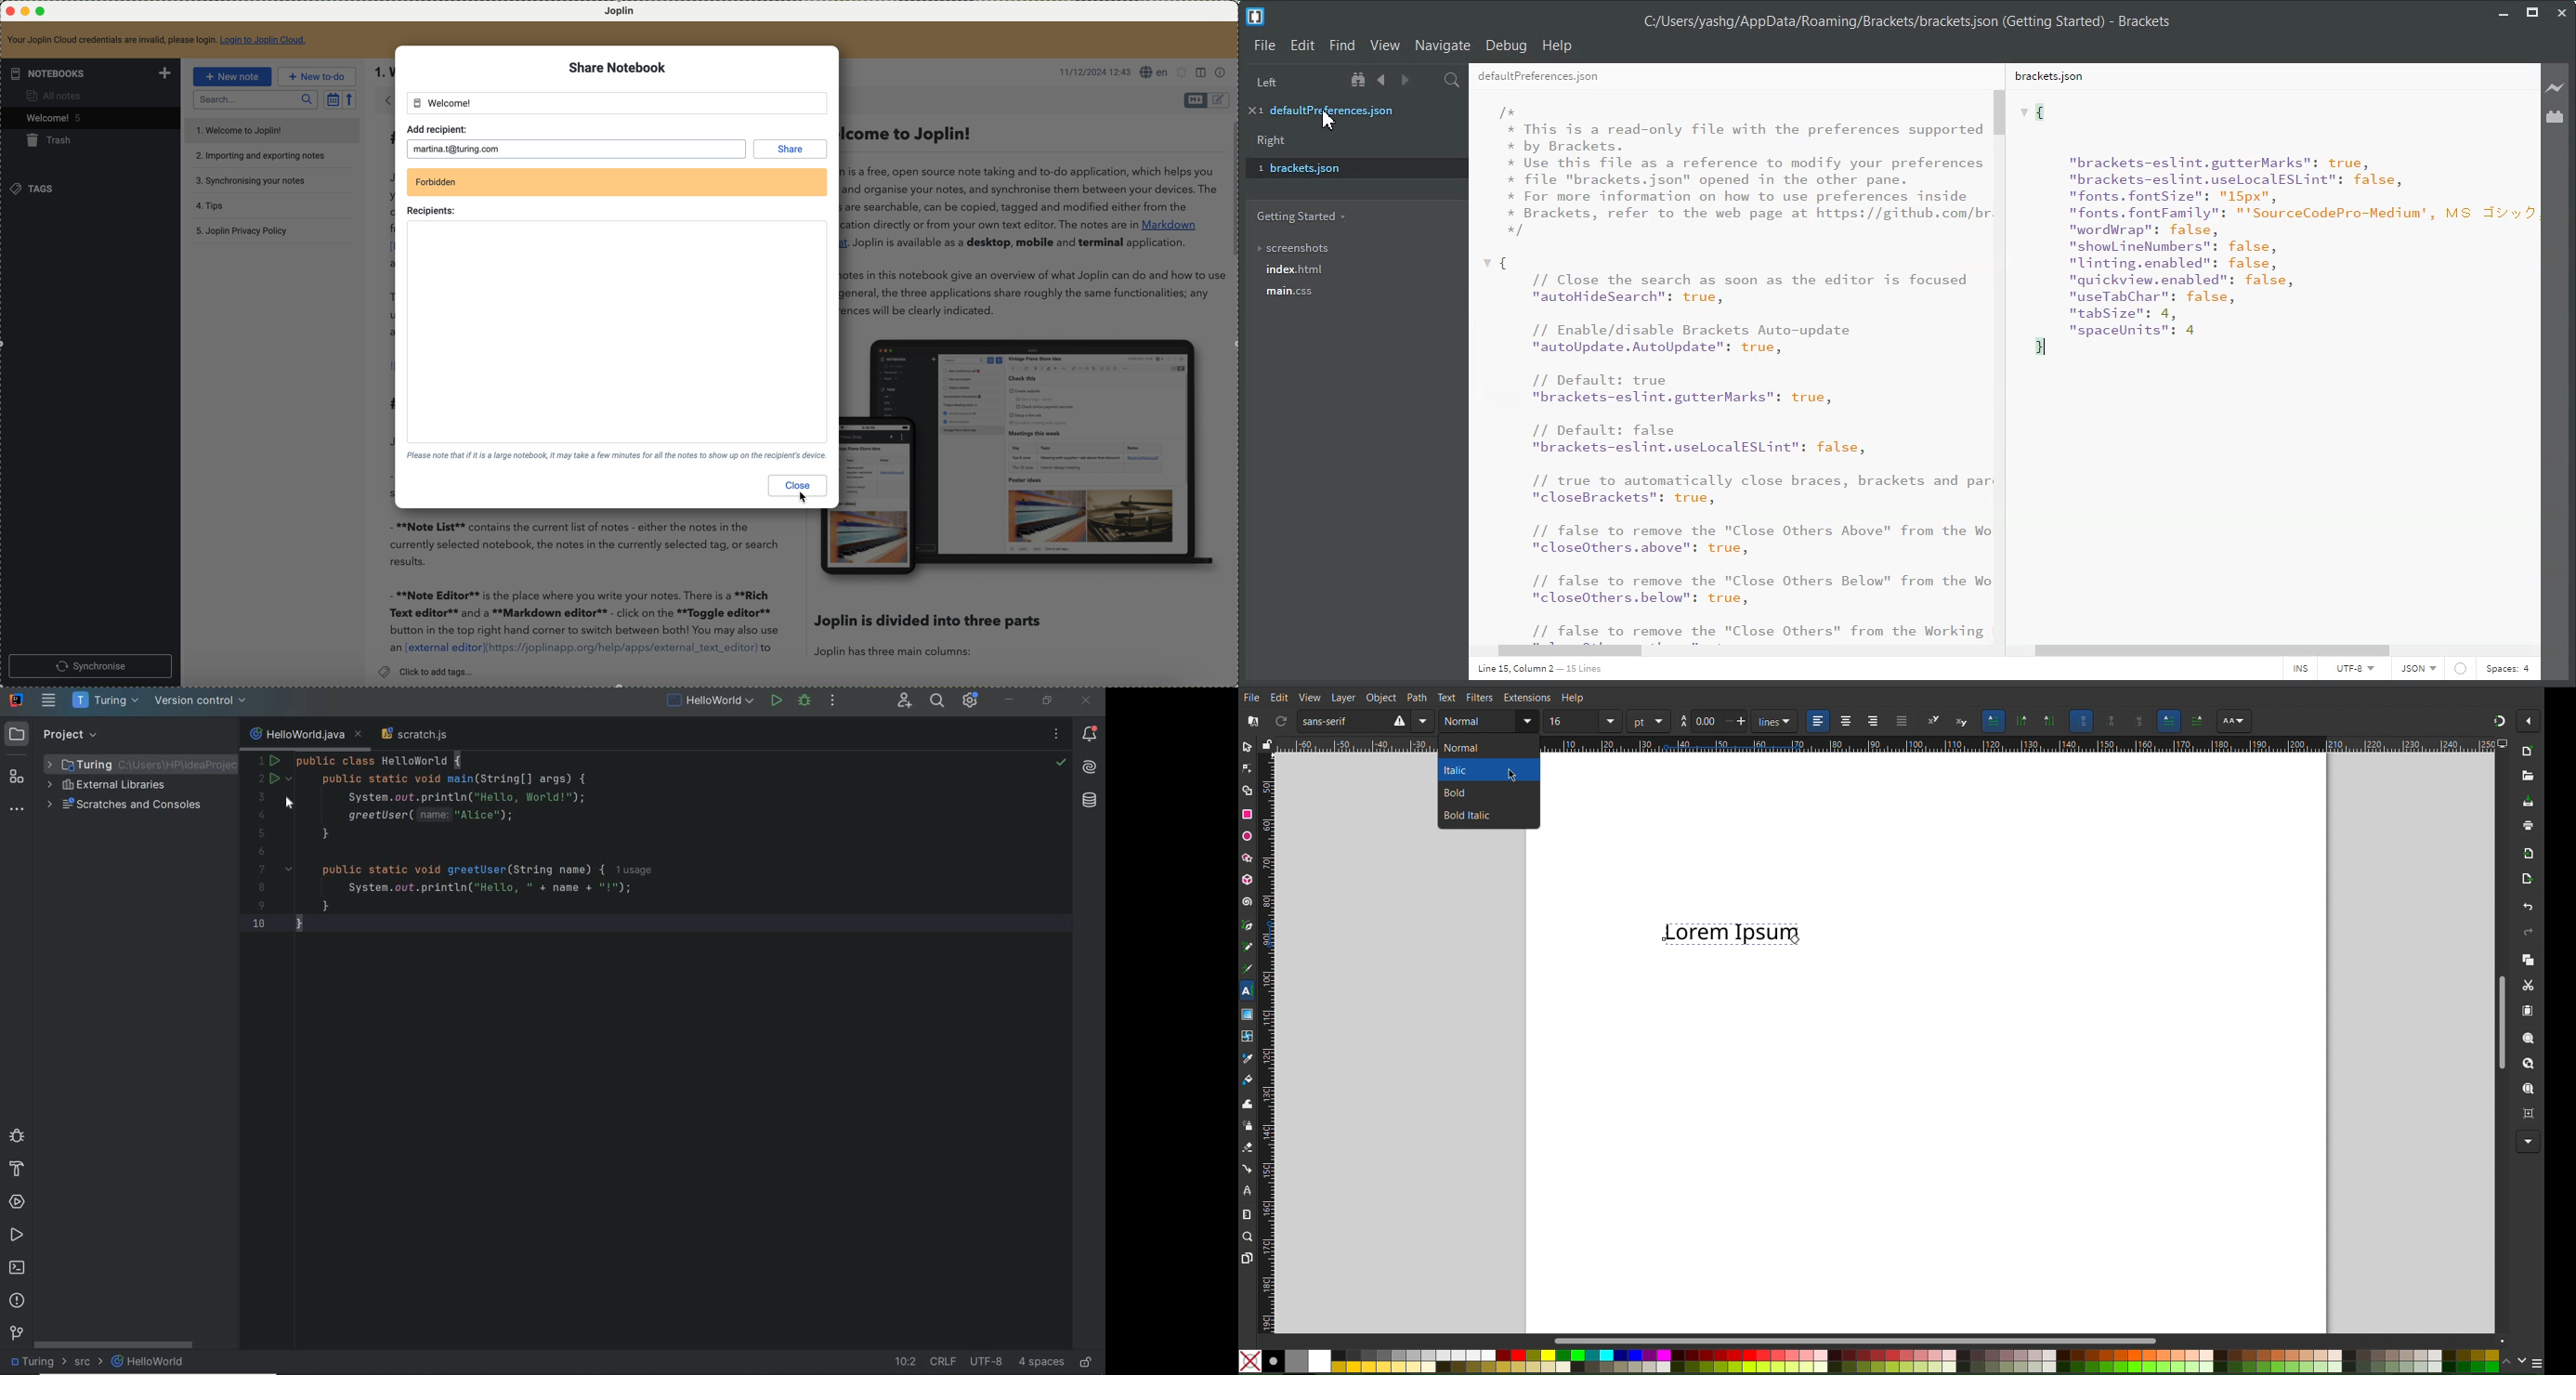  I want to click on search bar, so click(255, 100).